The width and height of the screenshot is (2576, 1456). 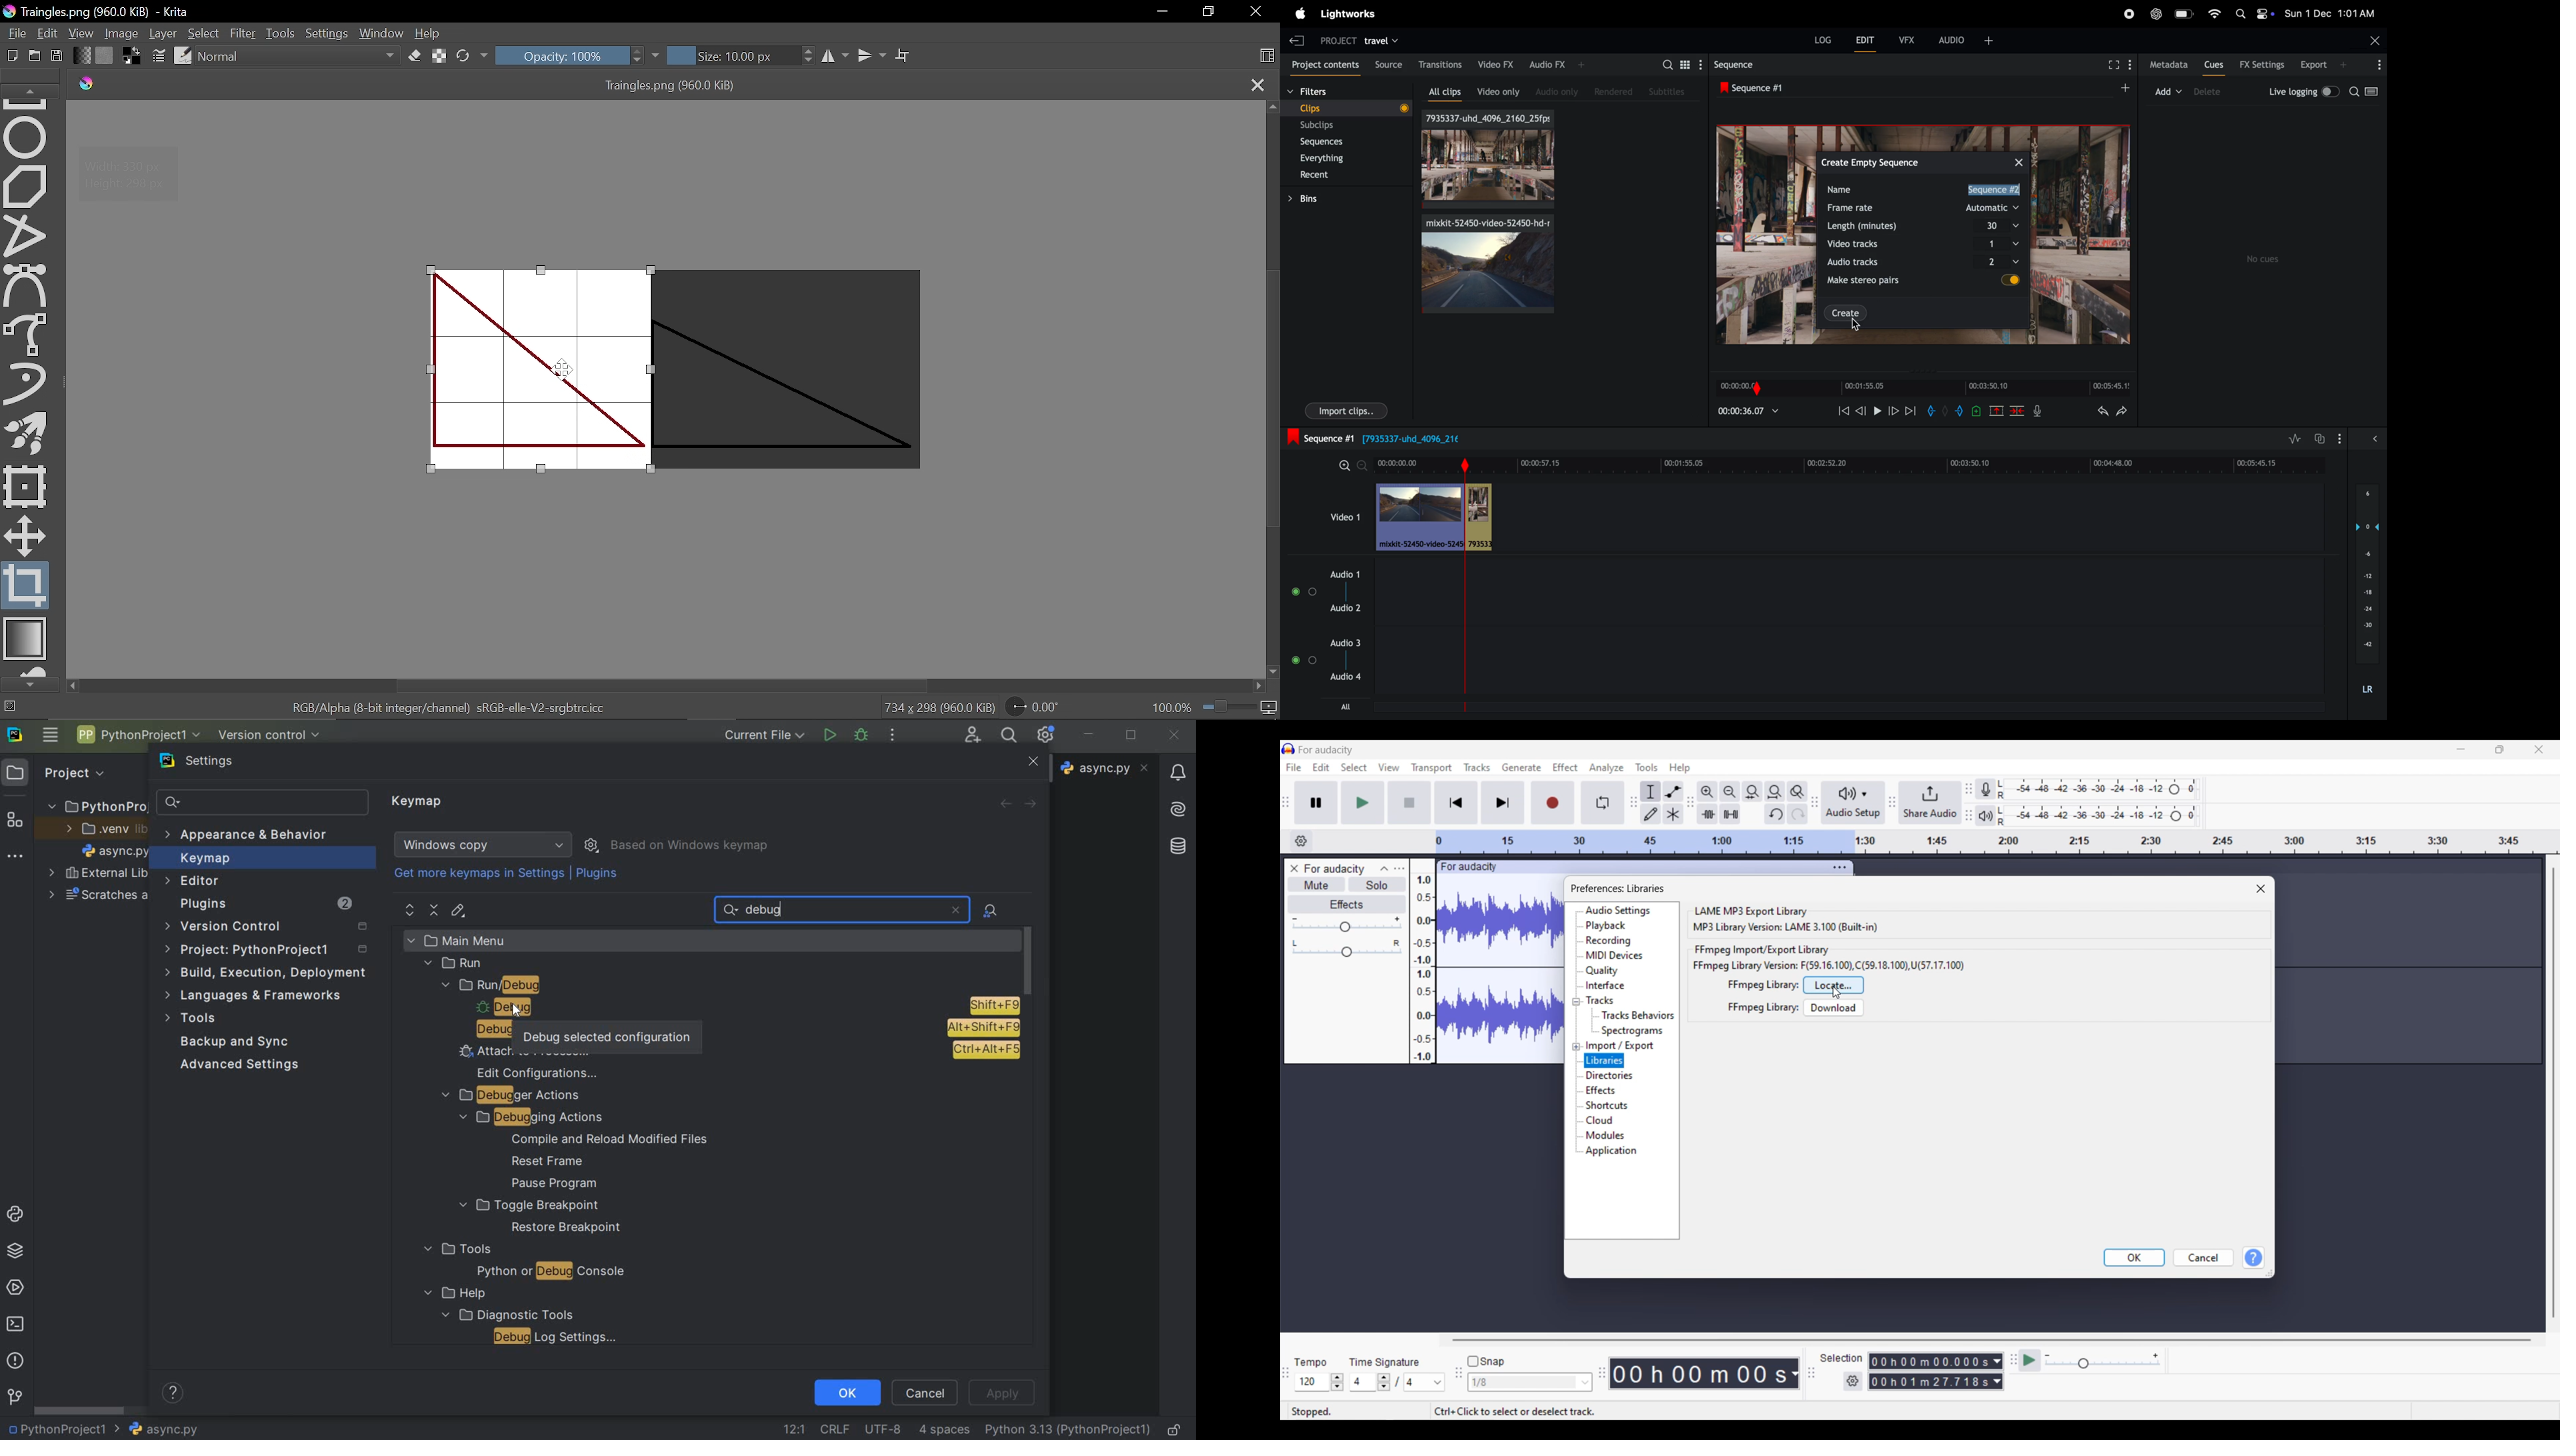 I want to click on options, so click(x=2378, y=65).